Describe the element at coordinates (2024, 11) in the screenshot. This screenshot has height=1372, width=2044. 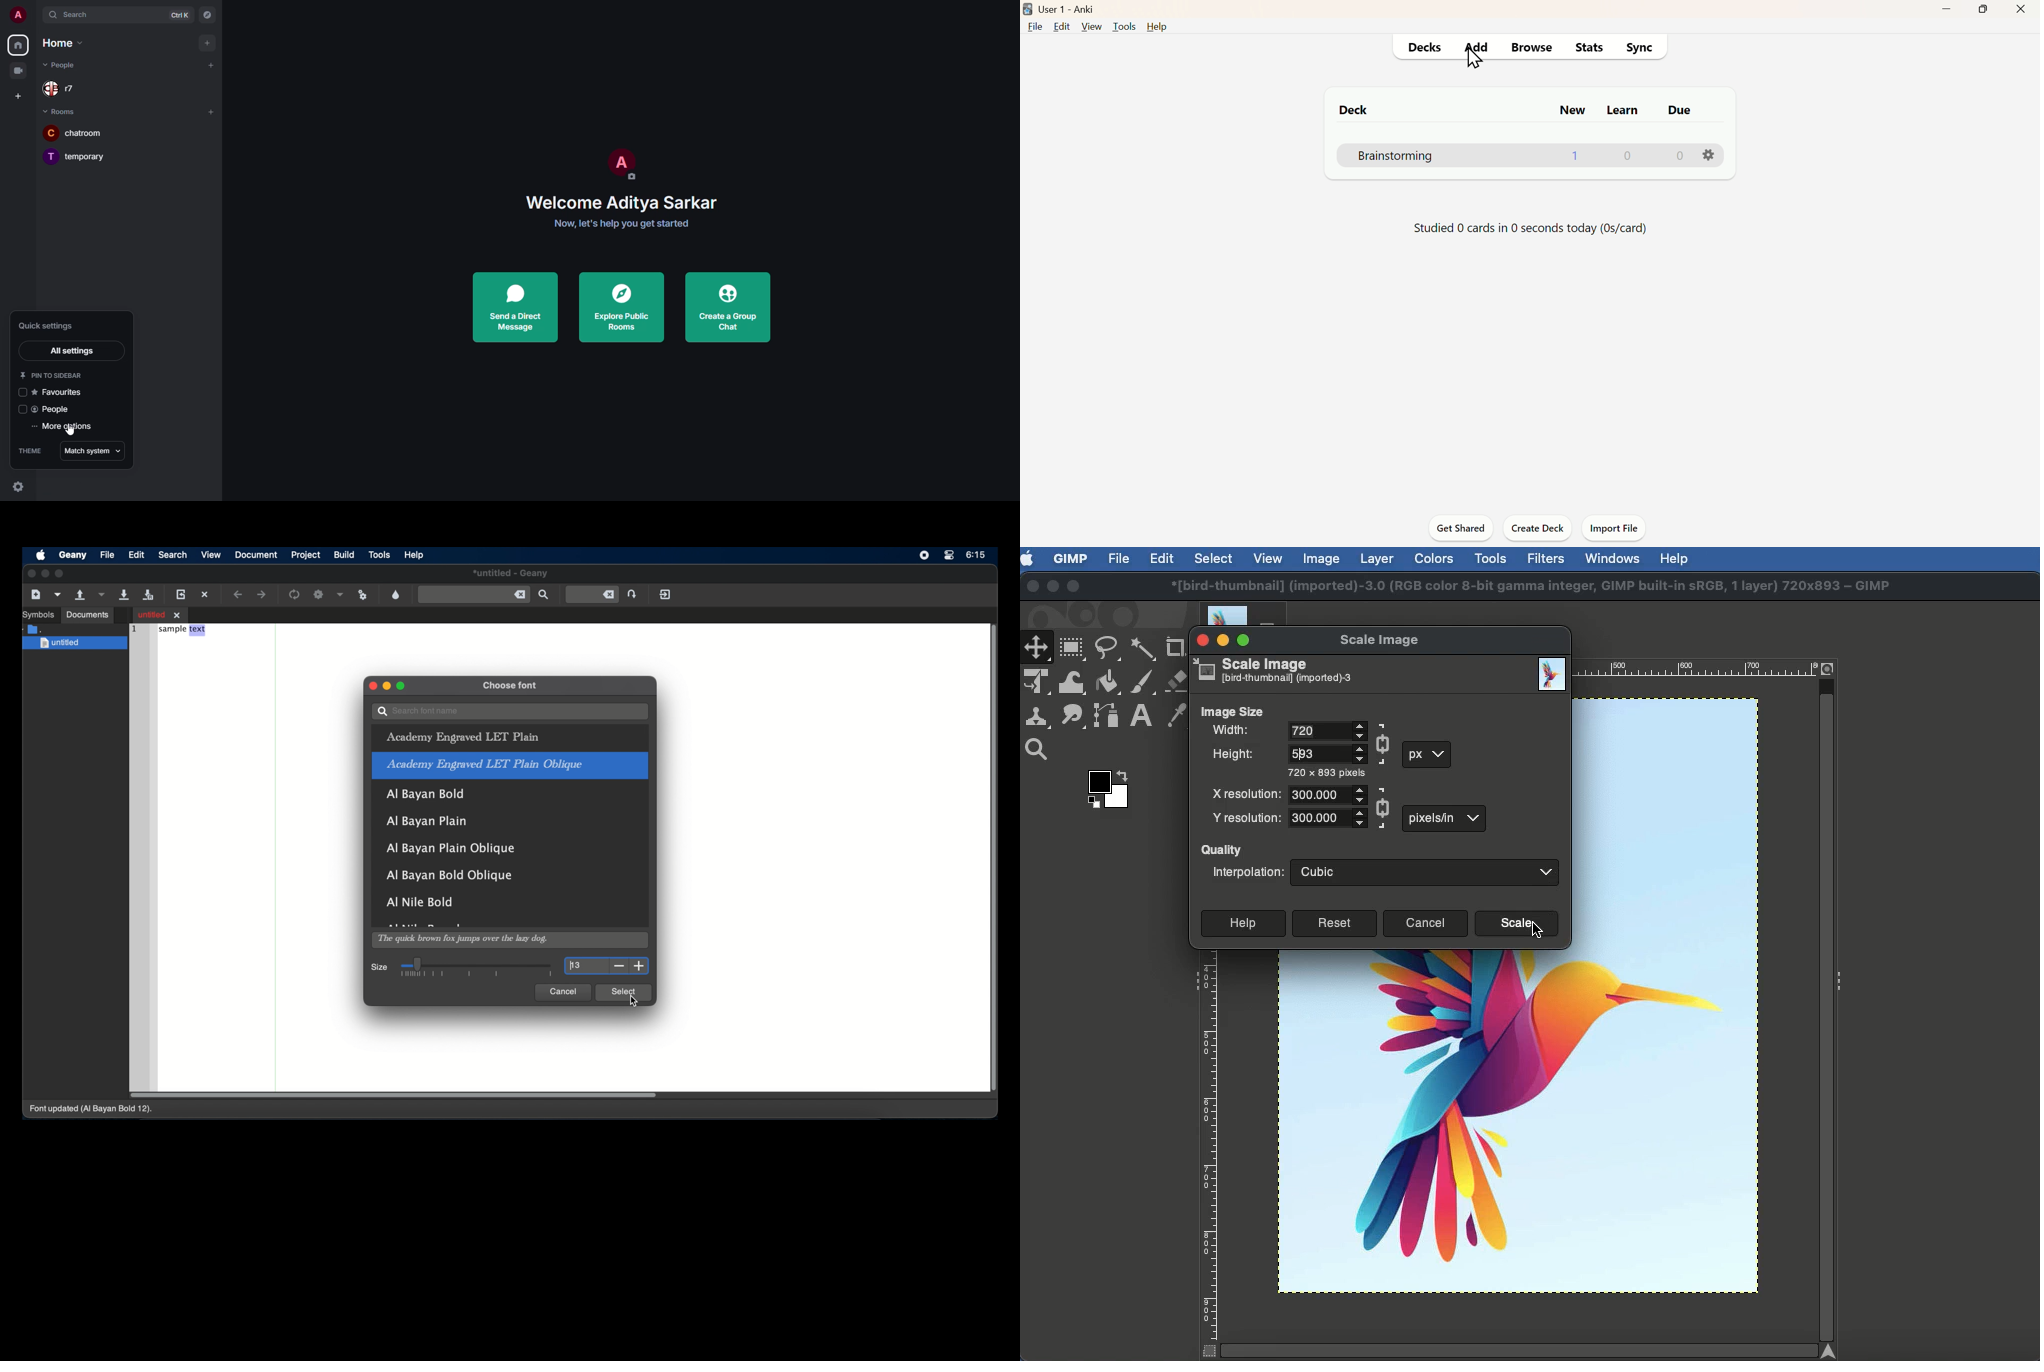
I see `` at that location.